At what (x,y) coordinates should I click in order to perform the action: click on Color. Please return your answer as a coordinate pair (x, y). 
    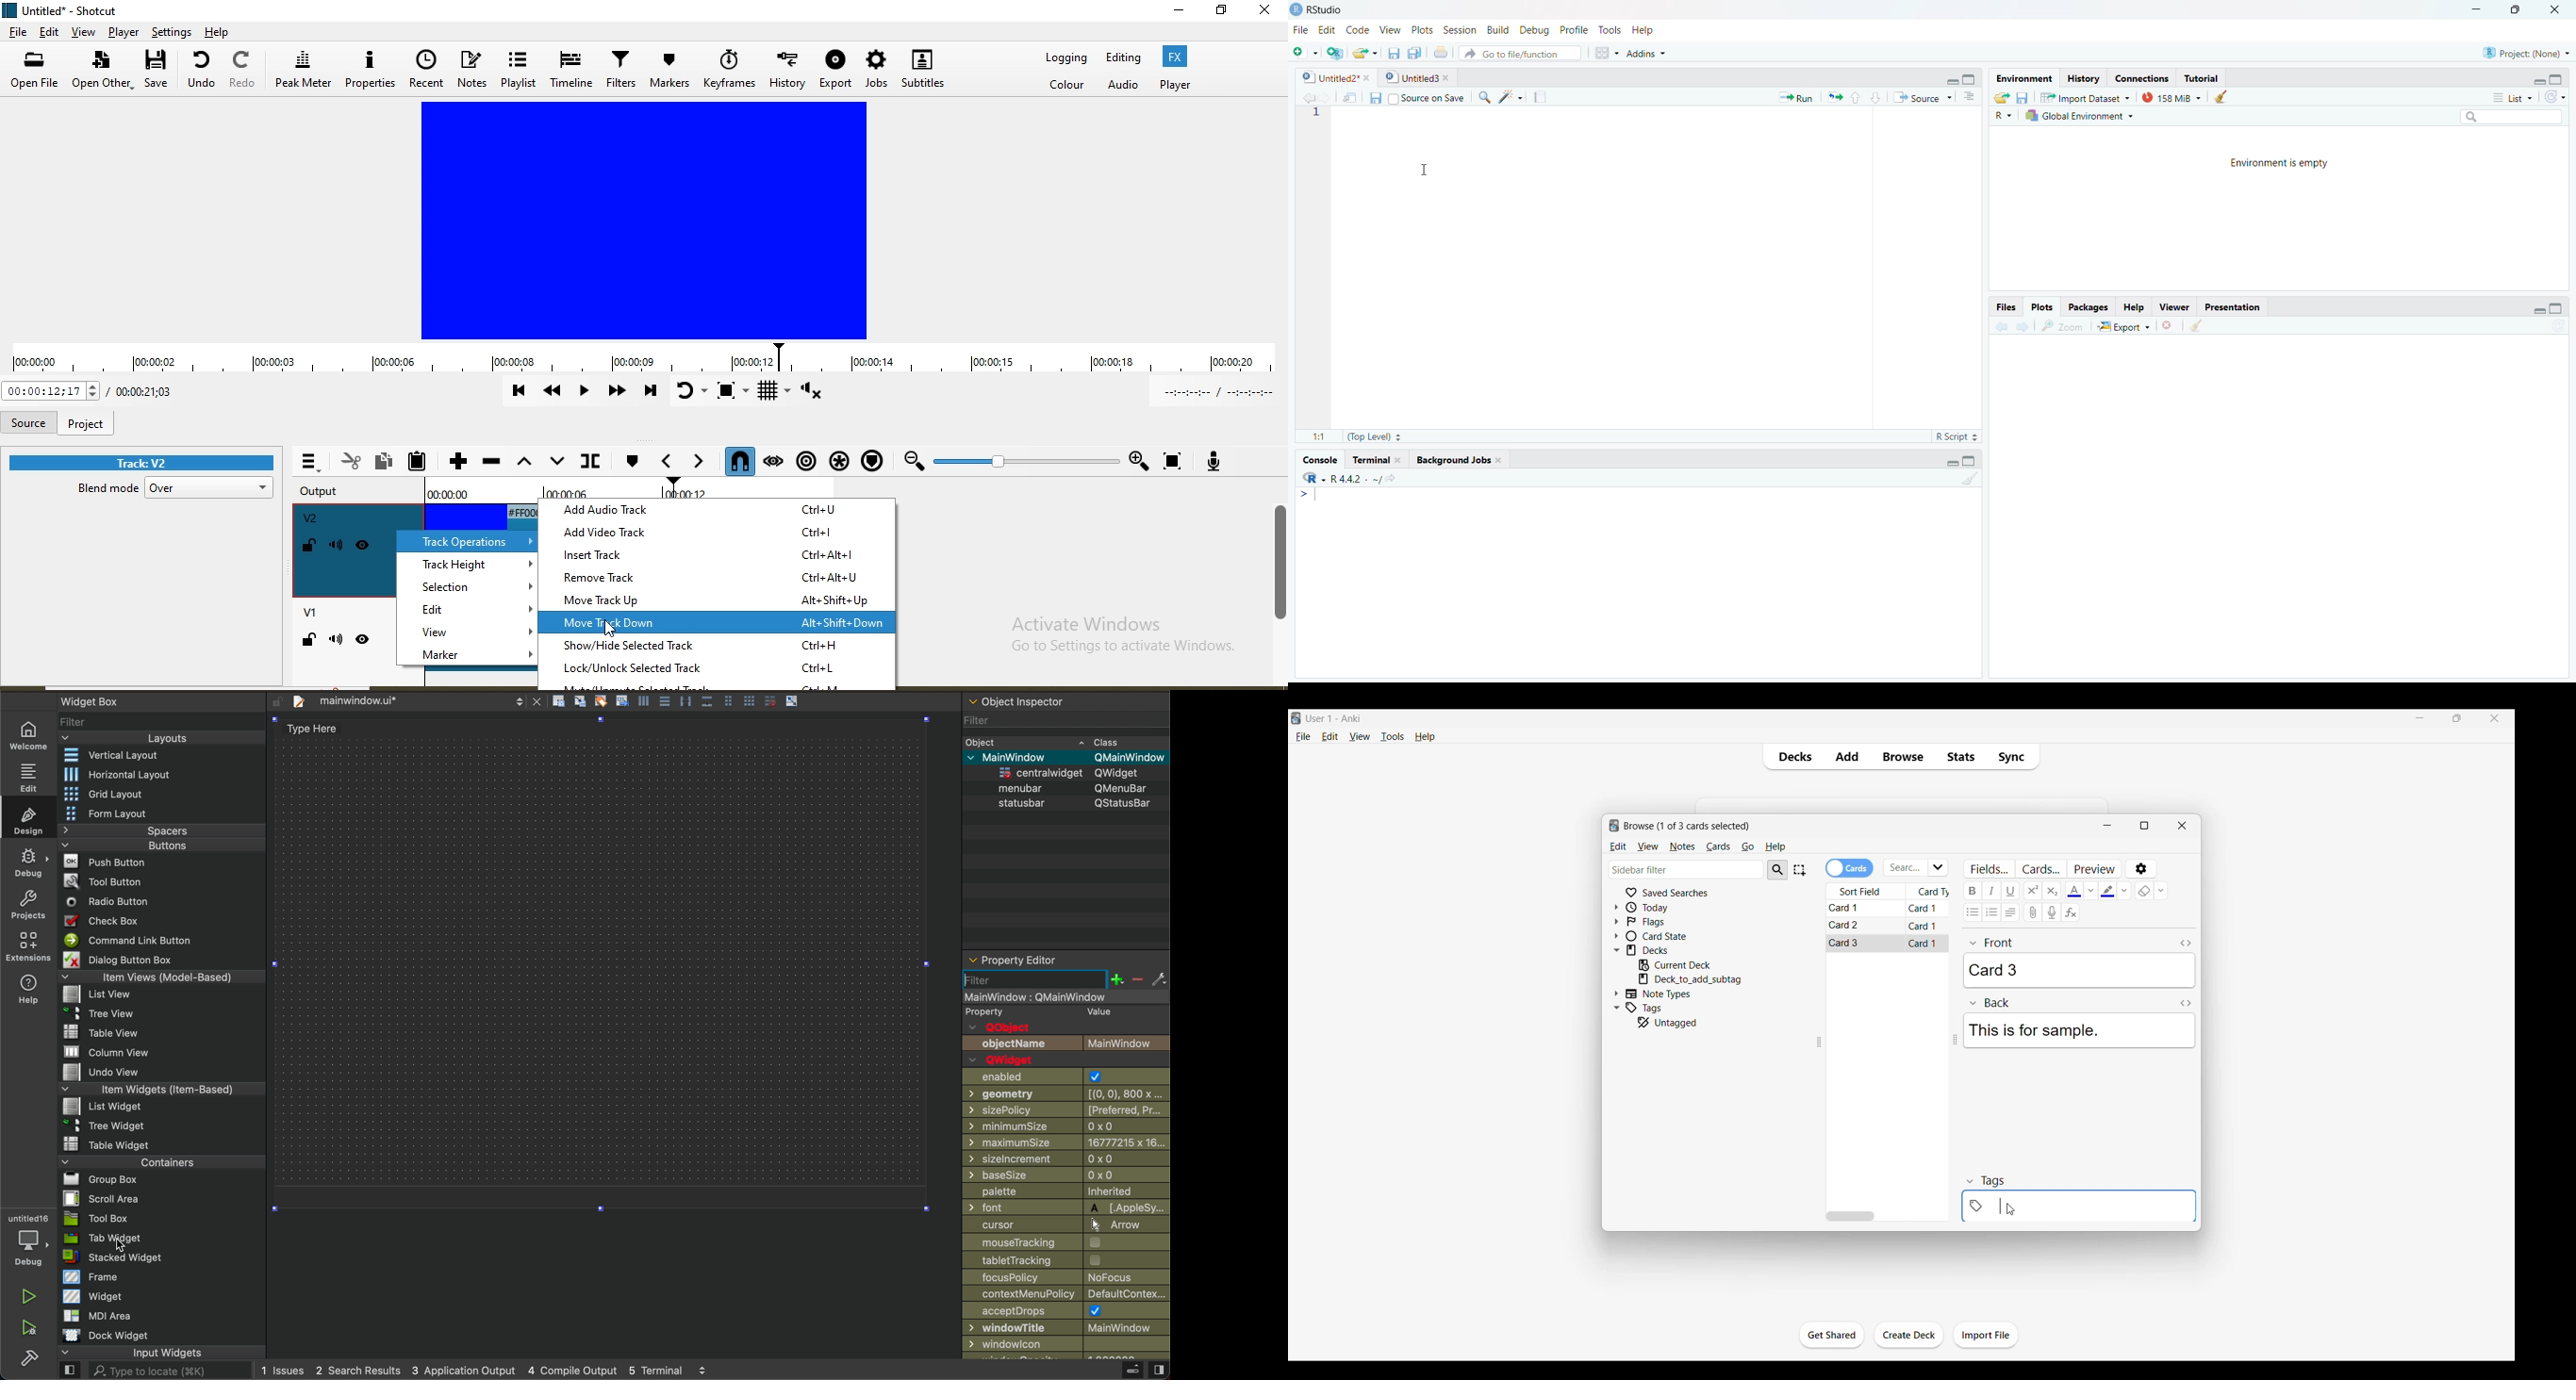
    Looking at the image, I should click on (1065, 85).